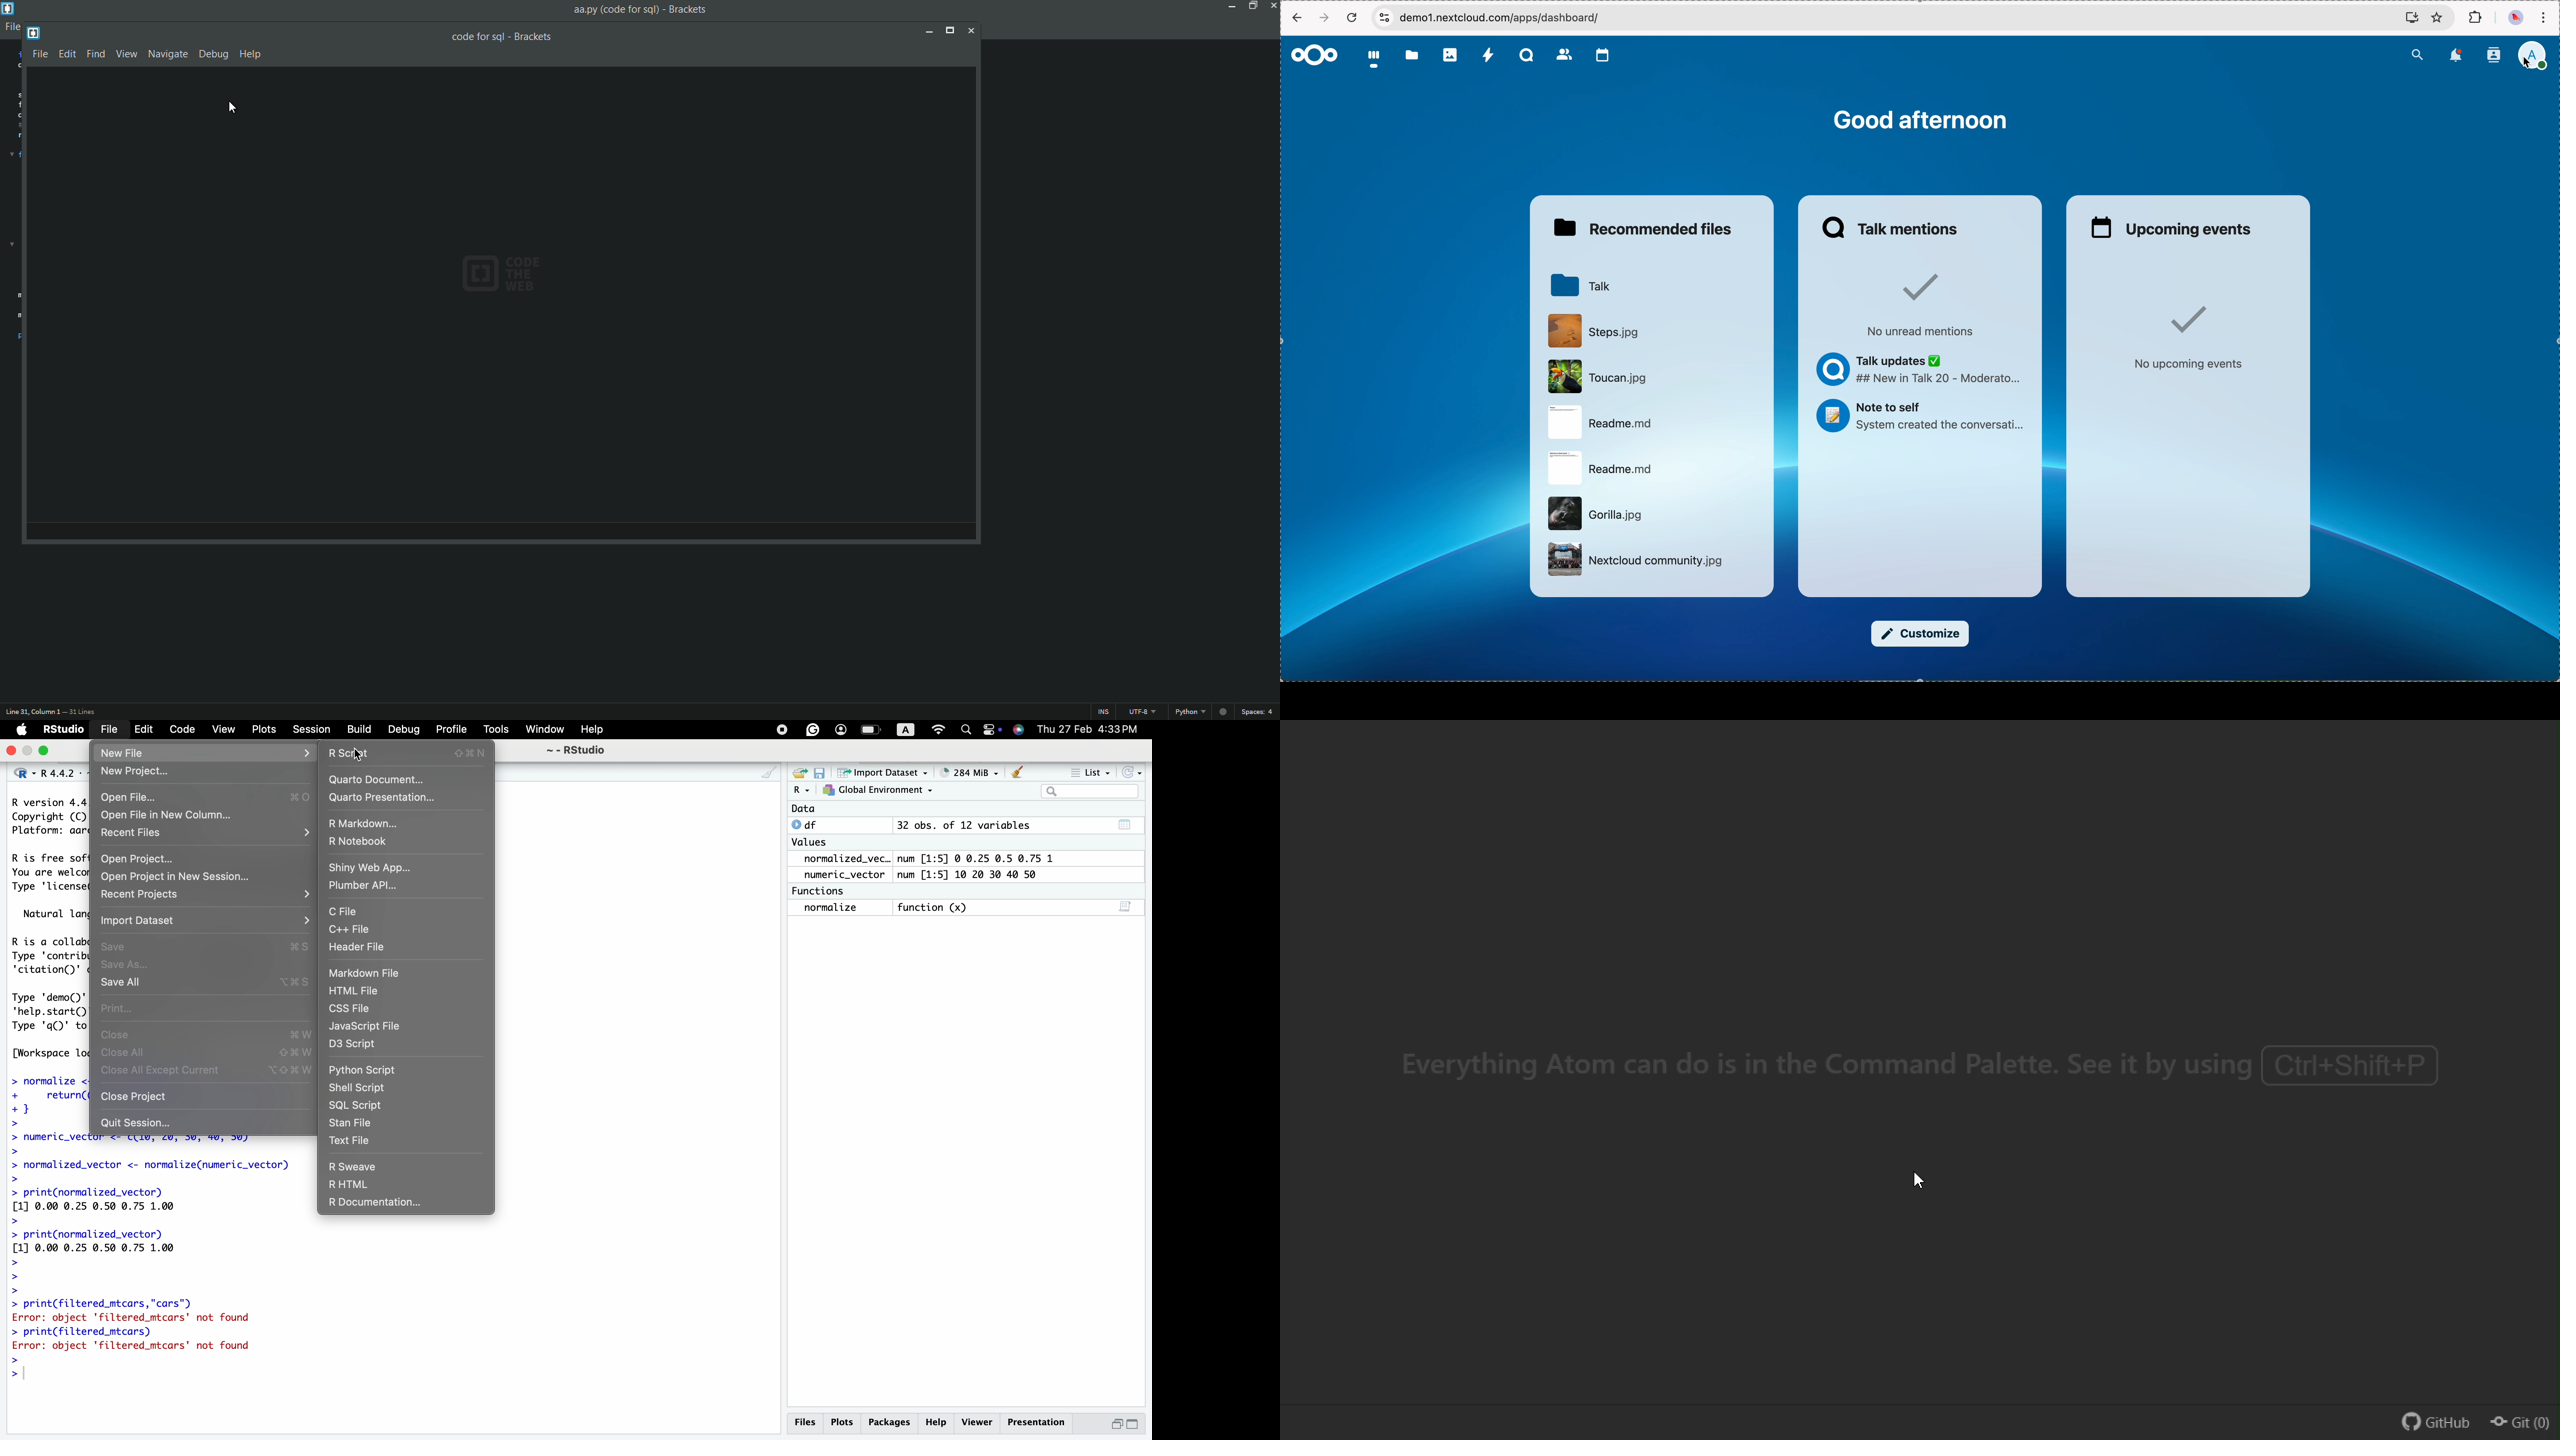  I want to click on Session, so click(313, 729).